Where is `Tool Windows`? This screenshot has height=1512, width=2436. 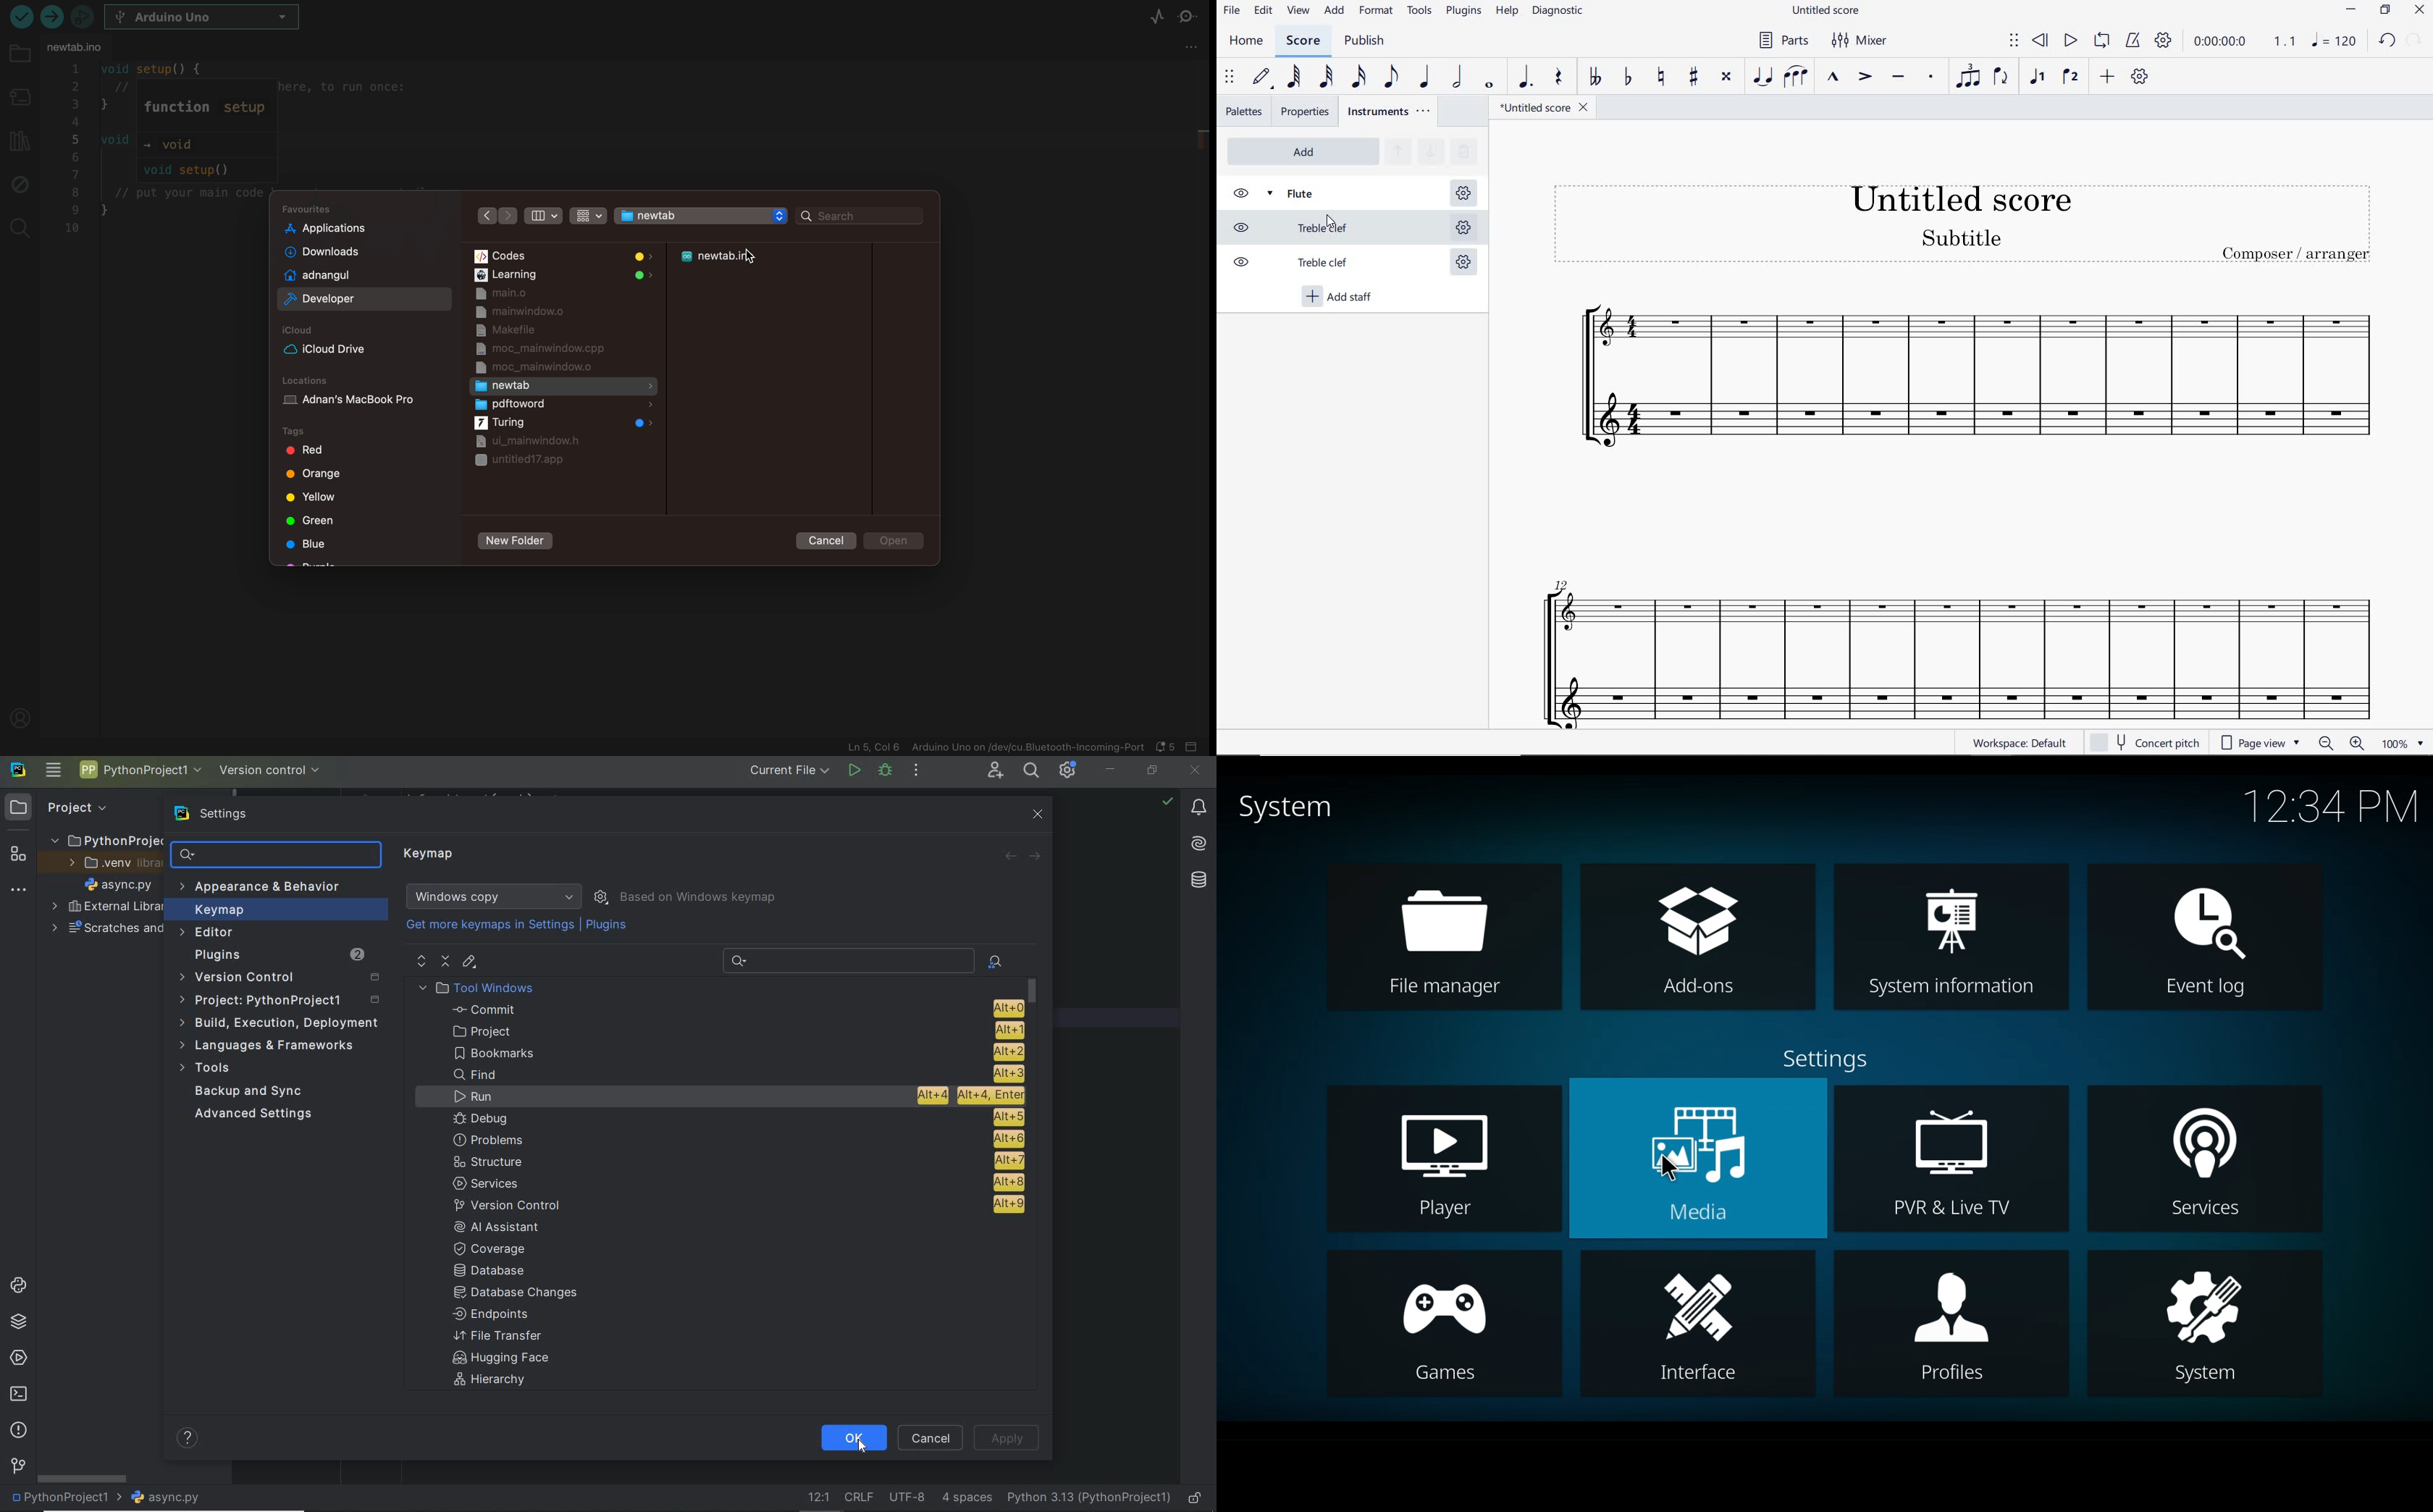 Tool Windows is located at coordinates (482, 988).